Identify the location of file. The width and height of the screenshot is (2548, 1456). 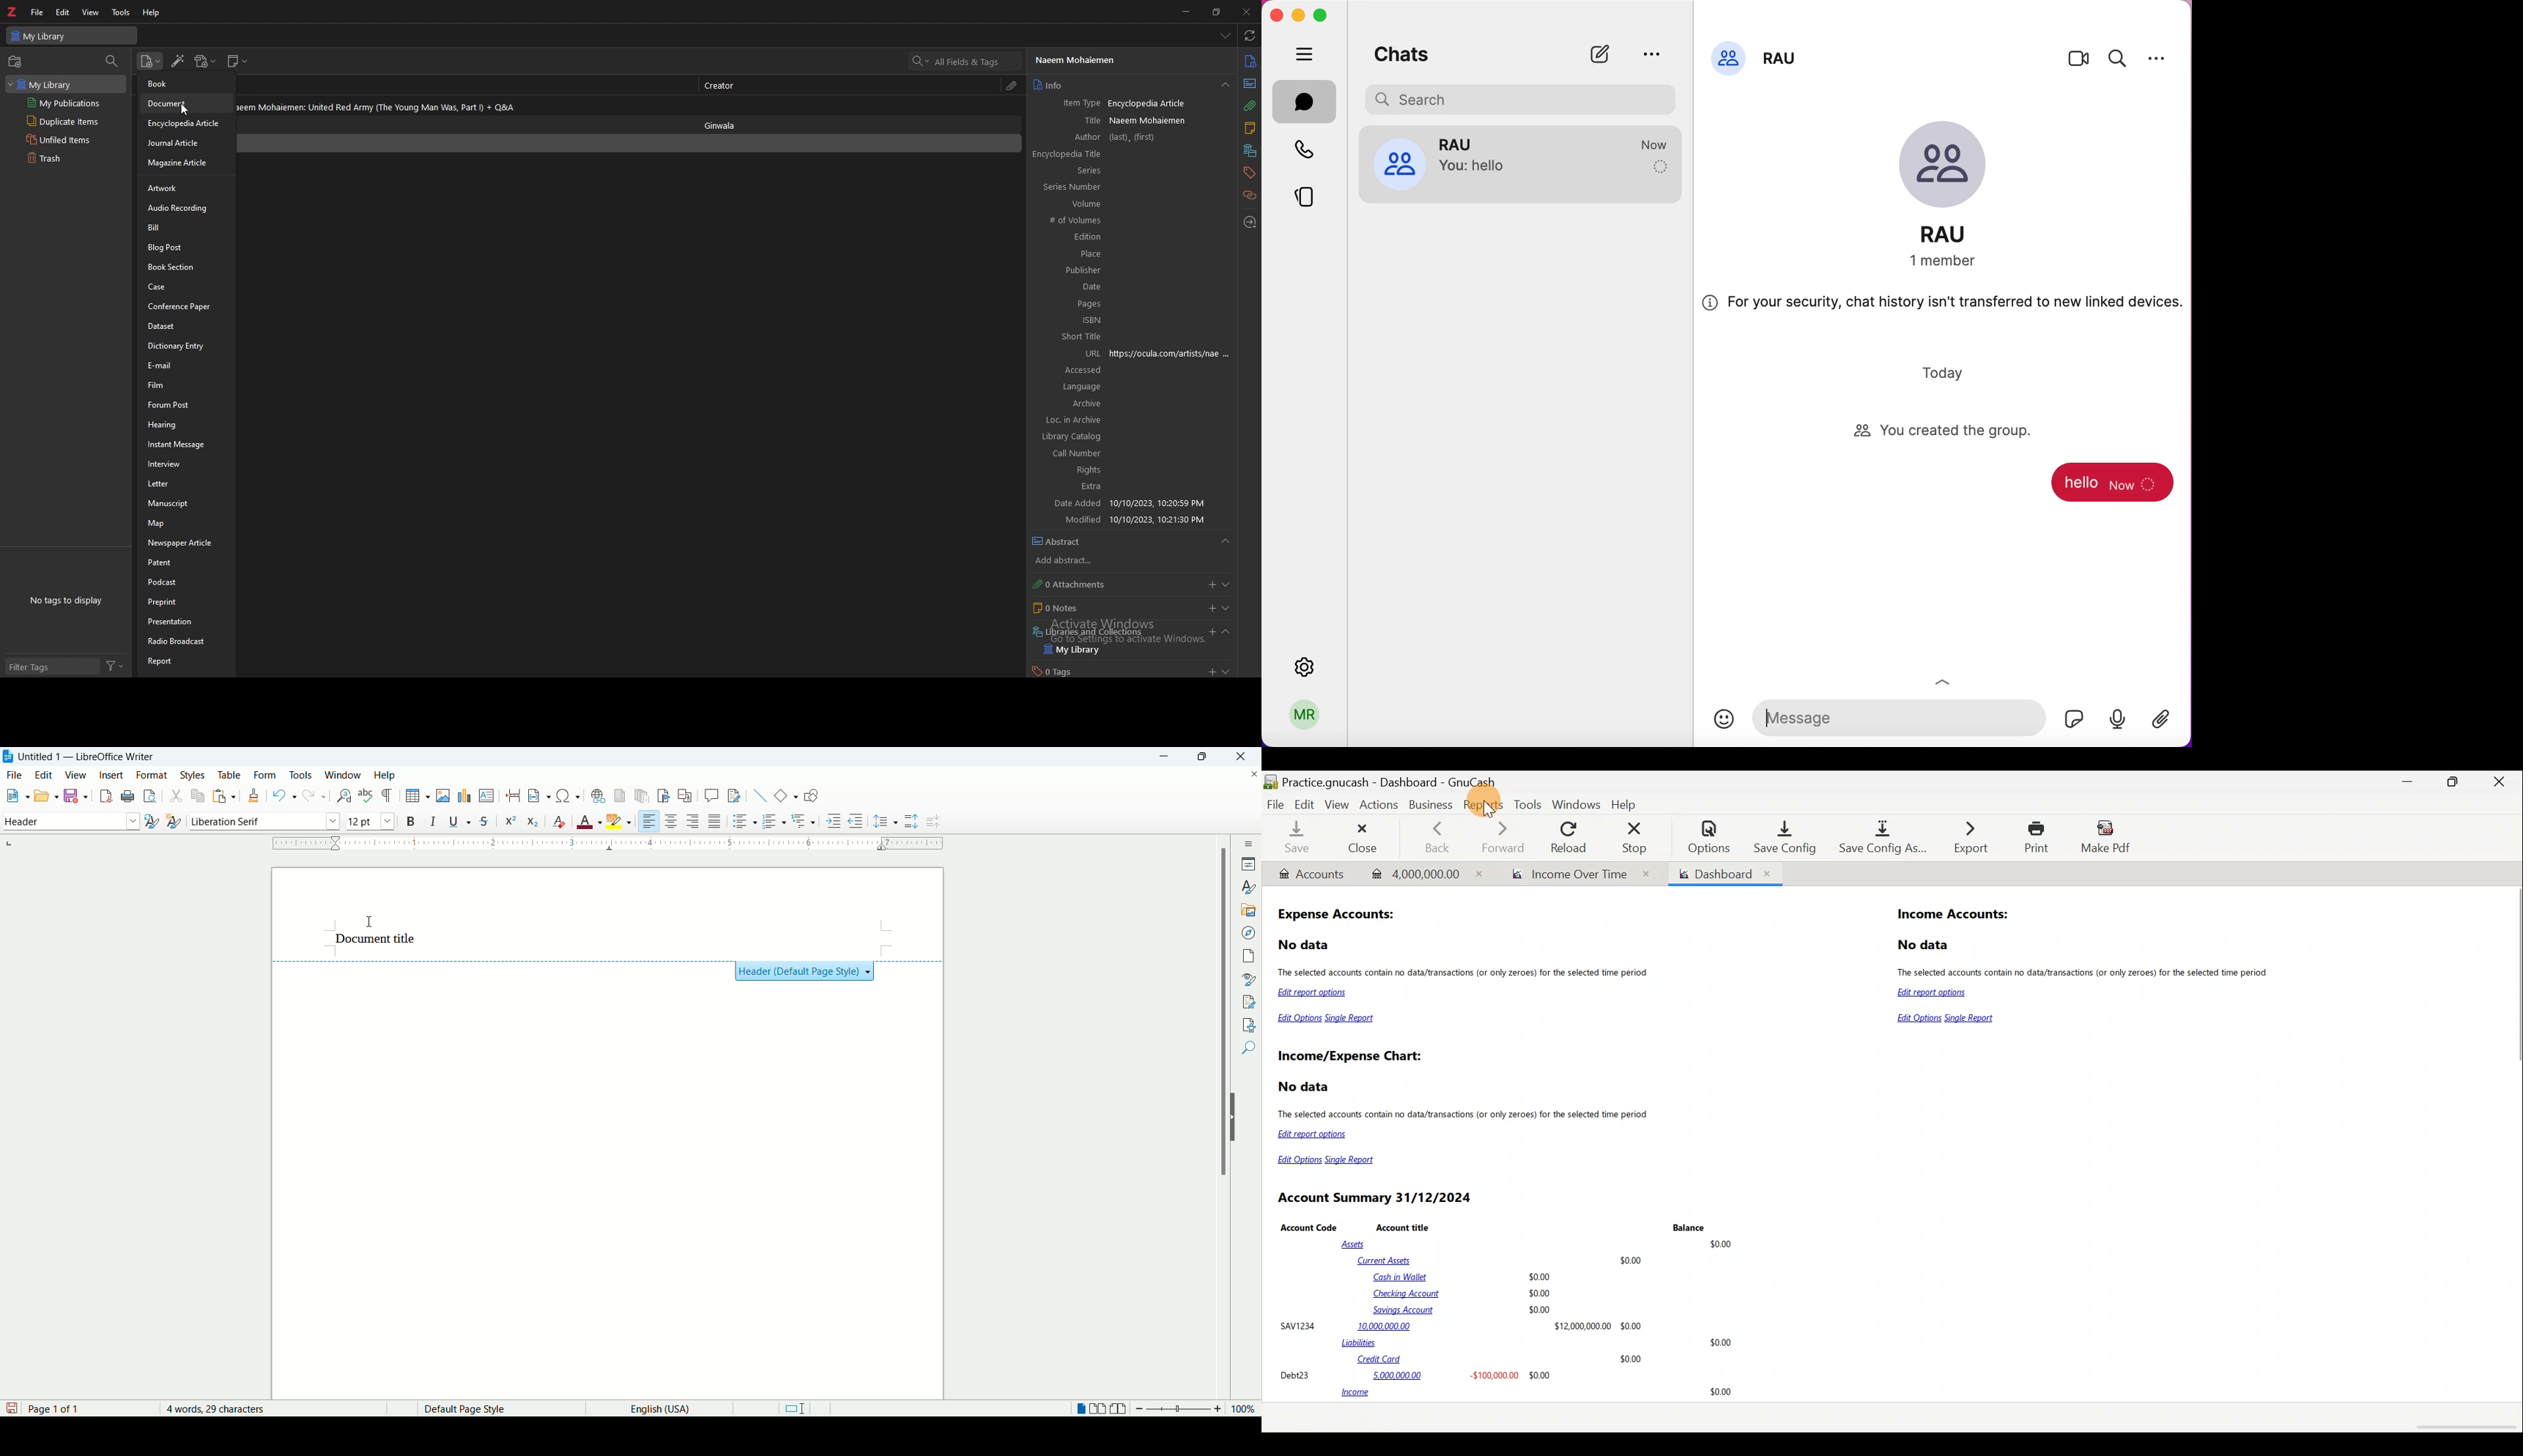
(39, 12).